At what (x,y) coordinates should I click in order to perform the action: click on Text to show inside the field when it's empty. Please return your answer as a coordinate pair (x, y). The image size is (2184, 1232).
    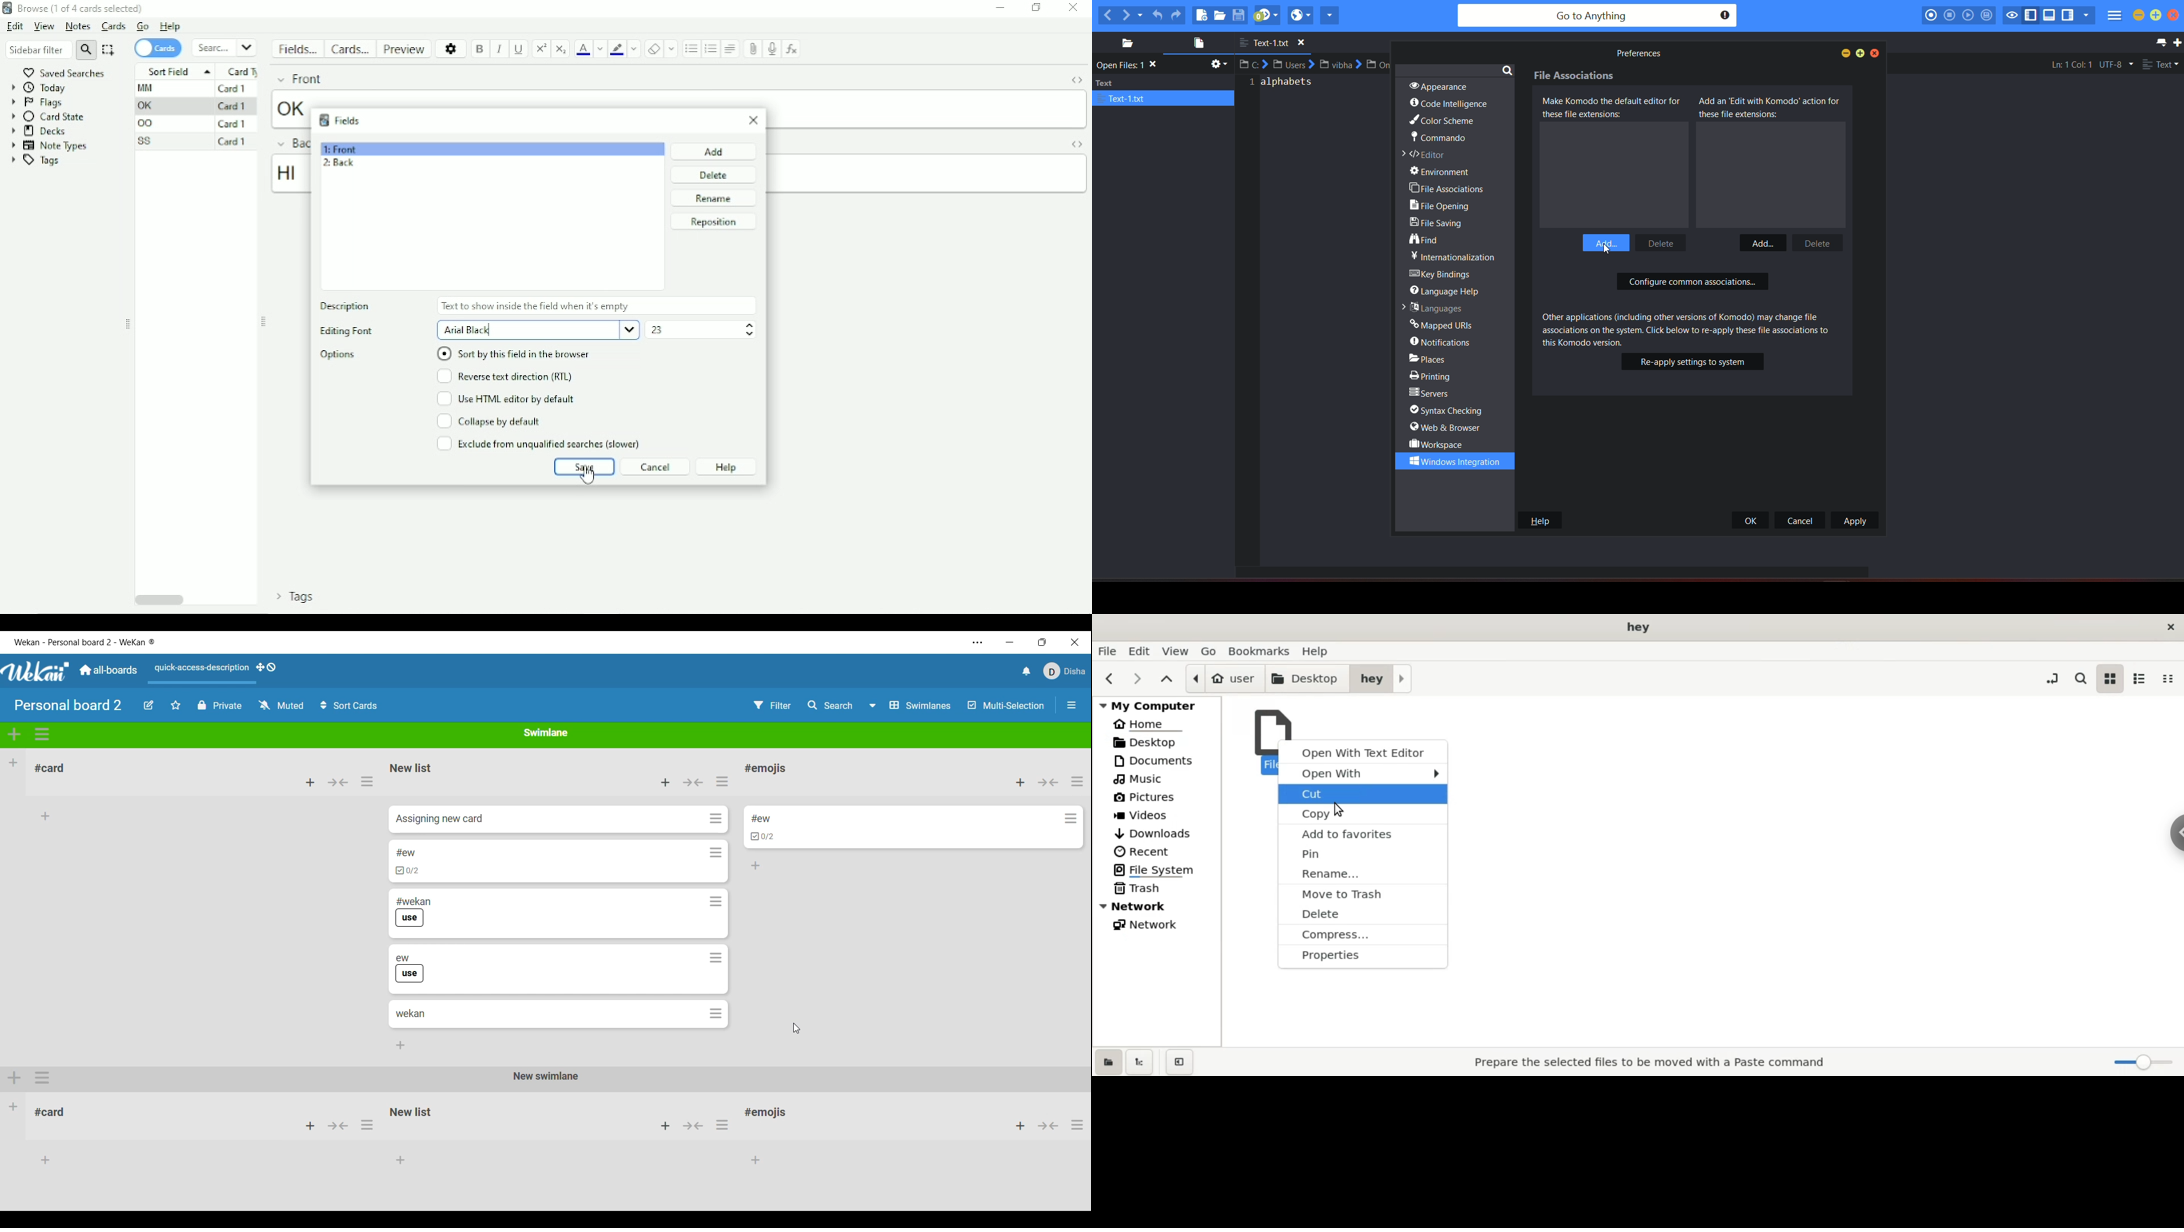
    Looking at the image, I should click on (537, 307).